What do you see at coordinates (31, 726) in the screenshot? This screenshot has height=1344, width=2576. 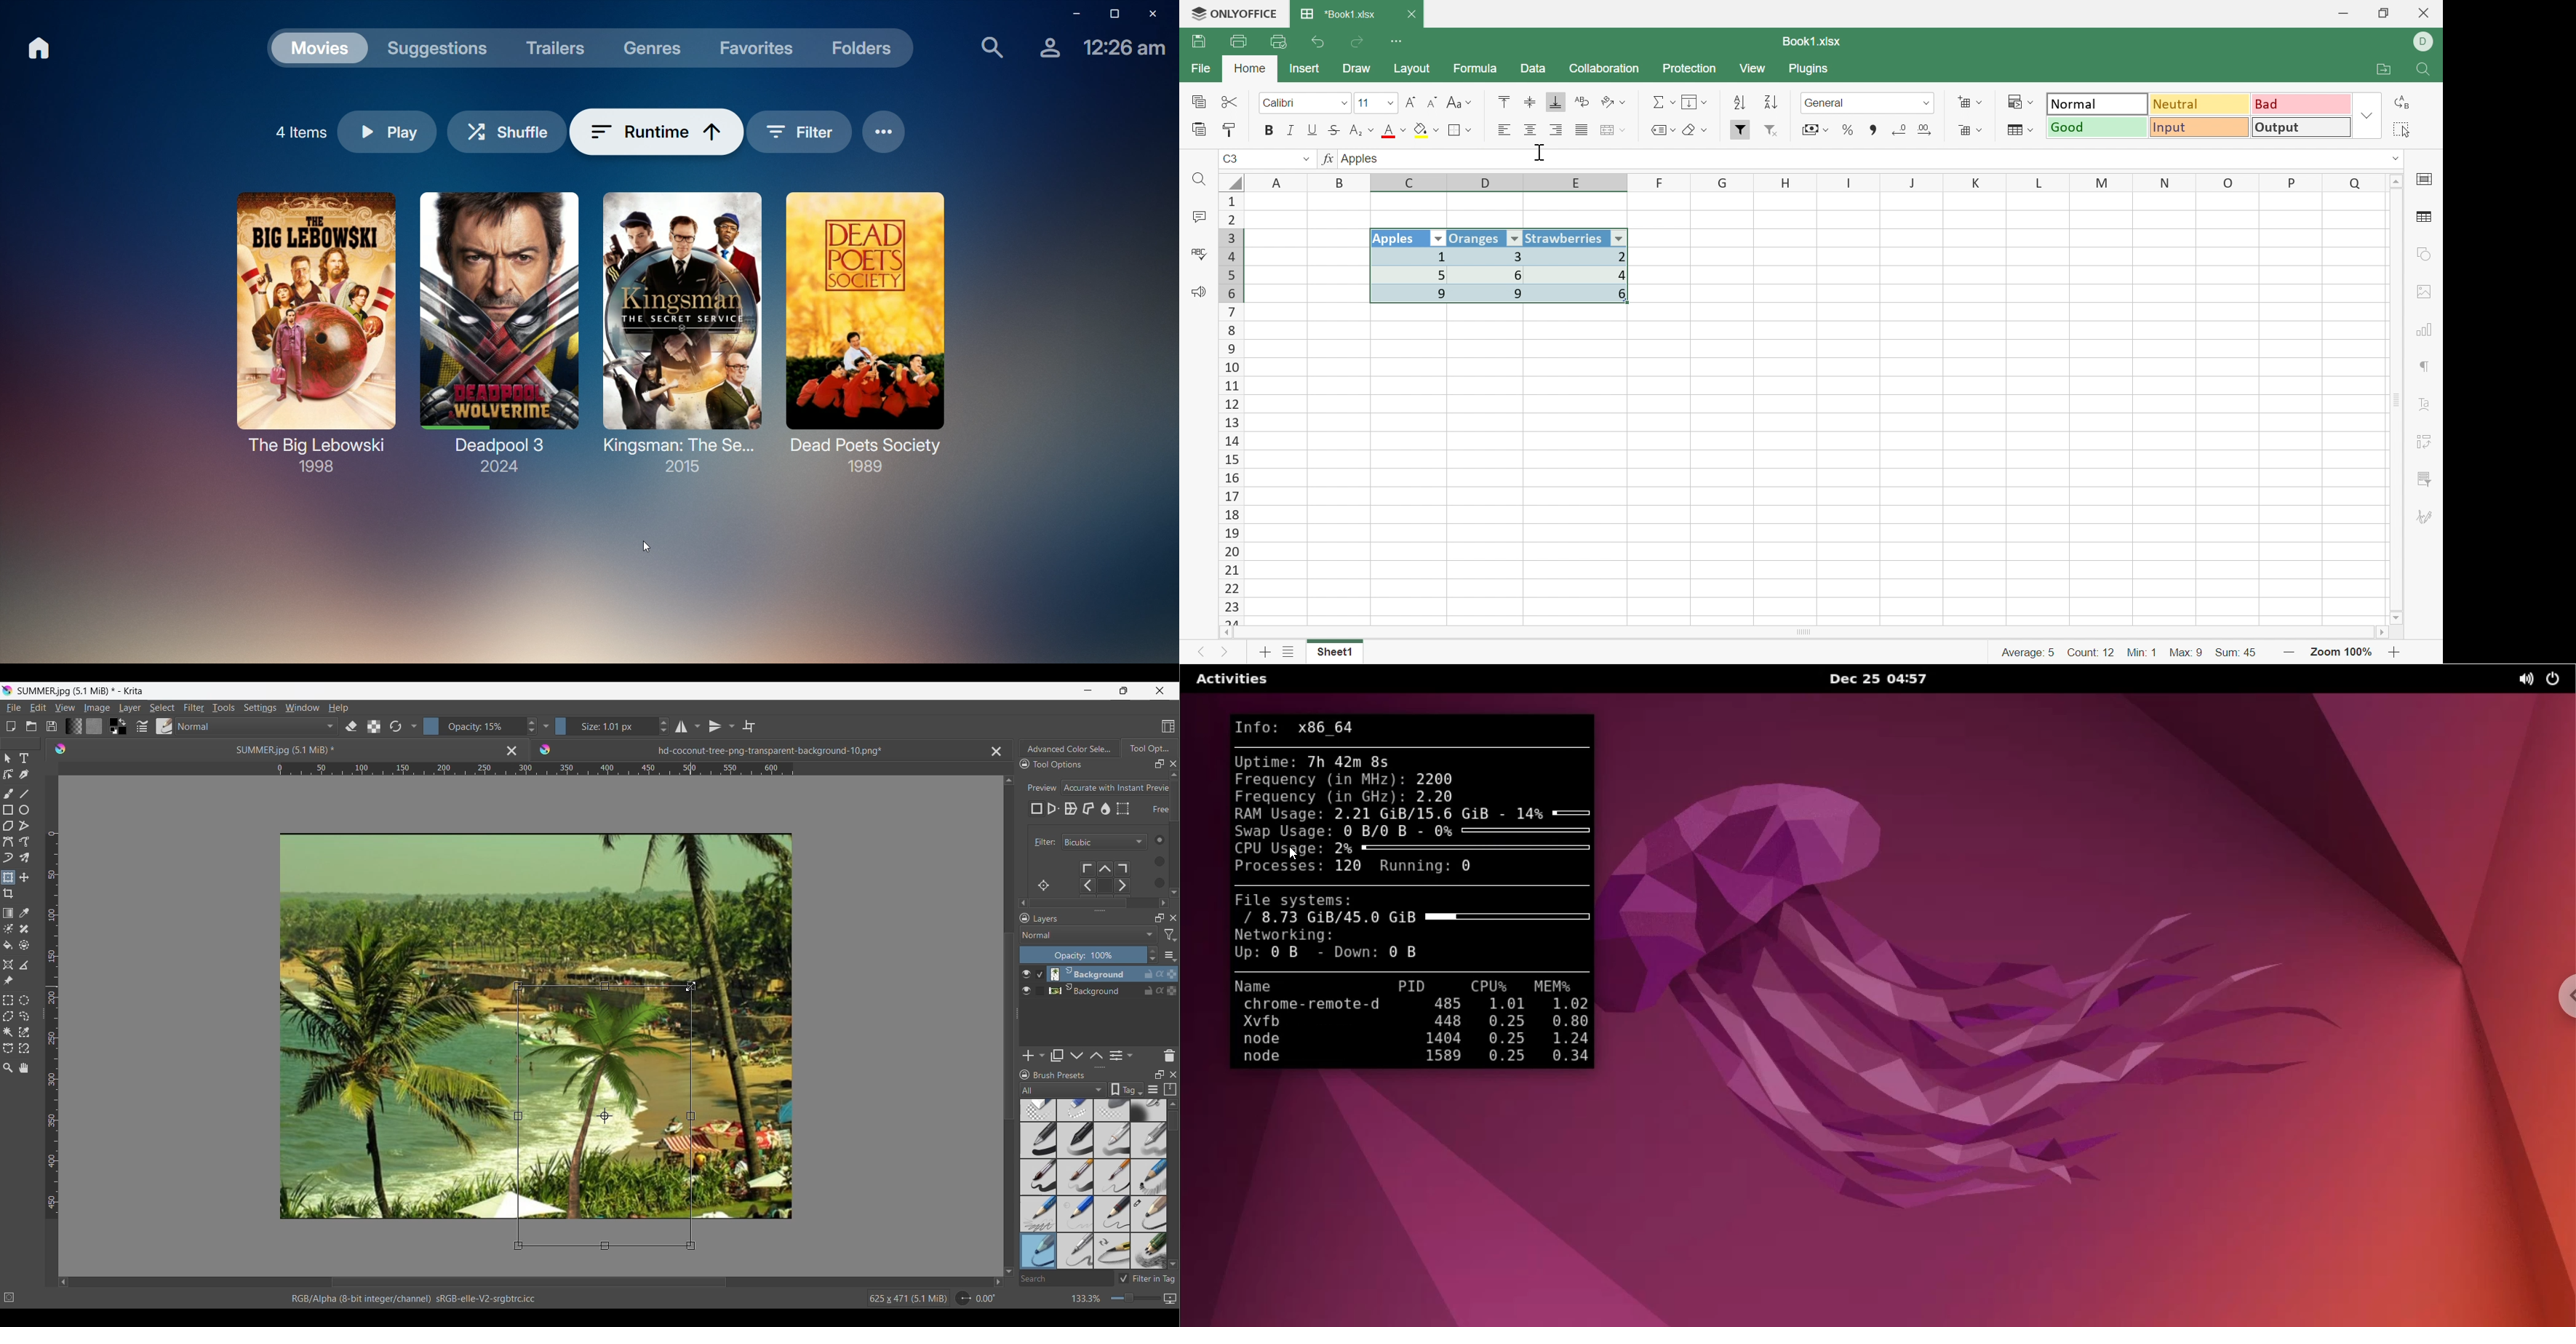 I see `Open an existing document` at bounding box center [31, 726].